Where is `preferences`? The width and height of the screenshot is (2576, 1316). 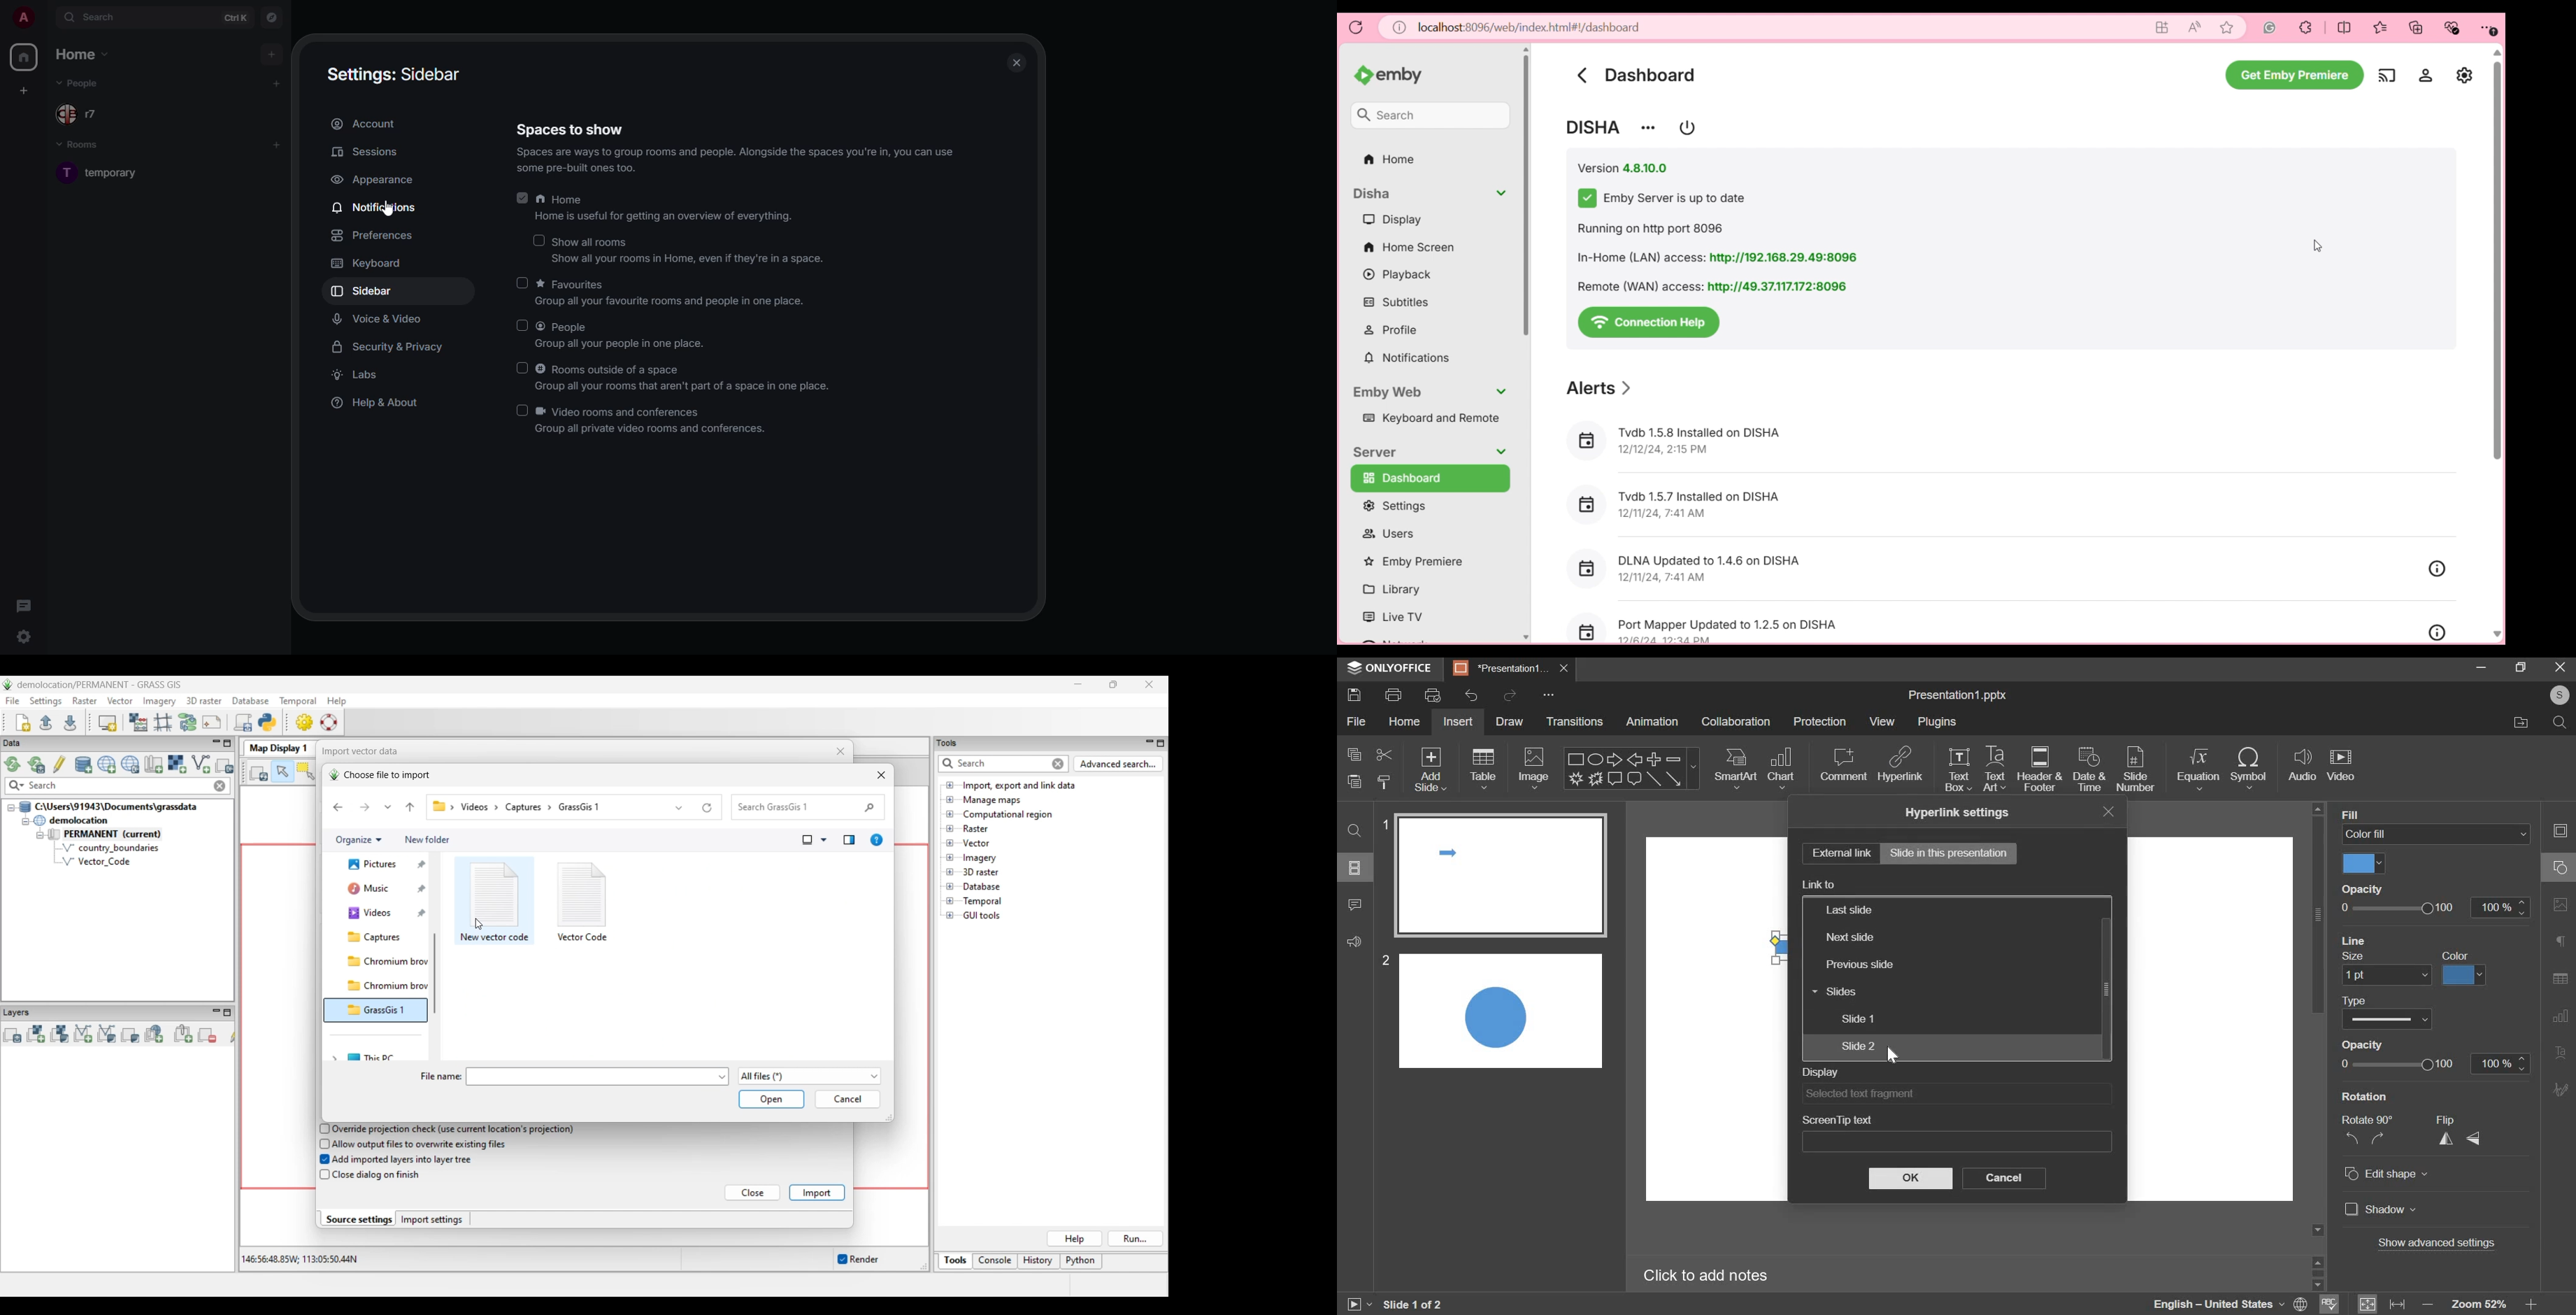
preferences is located at coordinates (375, 235).